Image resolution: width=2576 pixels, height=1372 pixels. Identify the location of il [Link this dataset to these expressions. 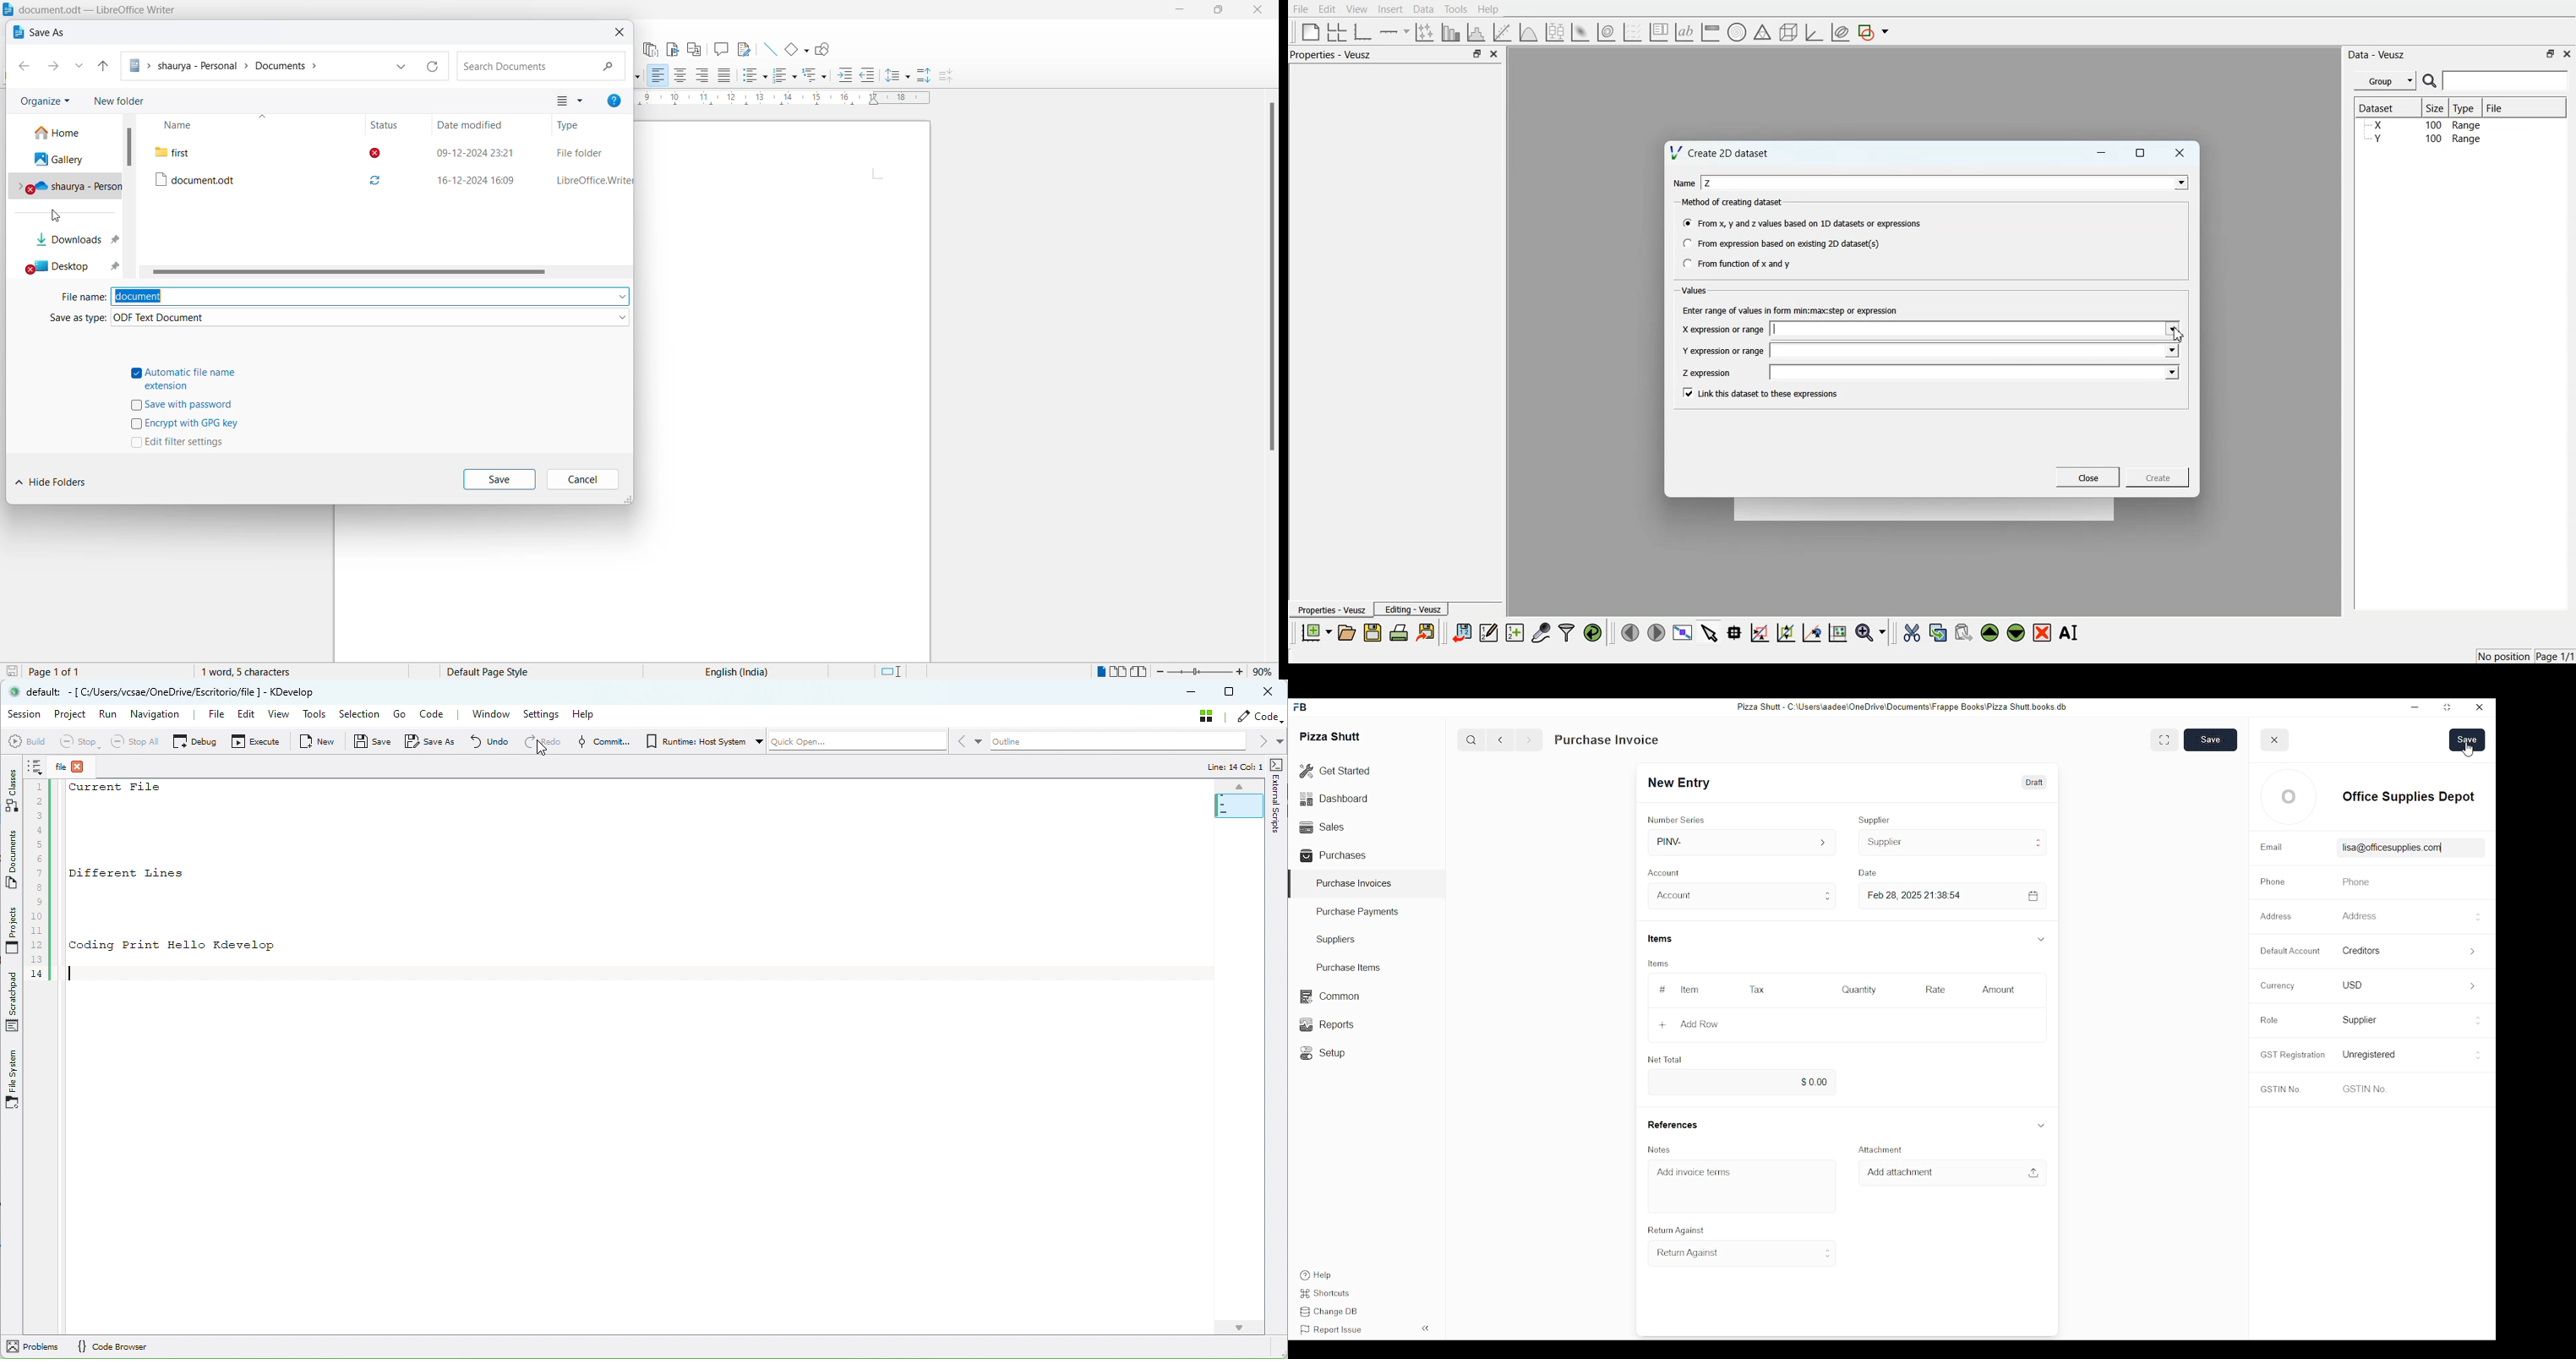
(1762, 393).